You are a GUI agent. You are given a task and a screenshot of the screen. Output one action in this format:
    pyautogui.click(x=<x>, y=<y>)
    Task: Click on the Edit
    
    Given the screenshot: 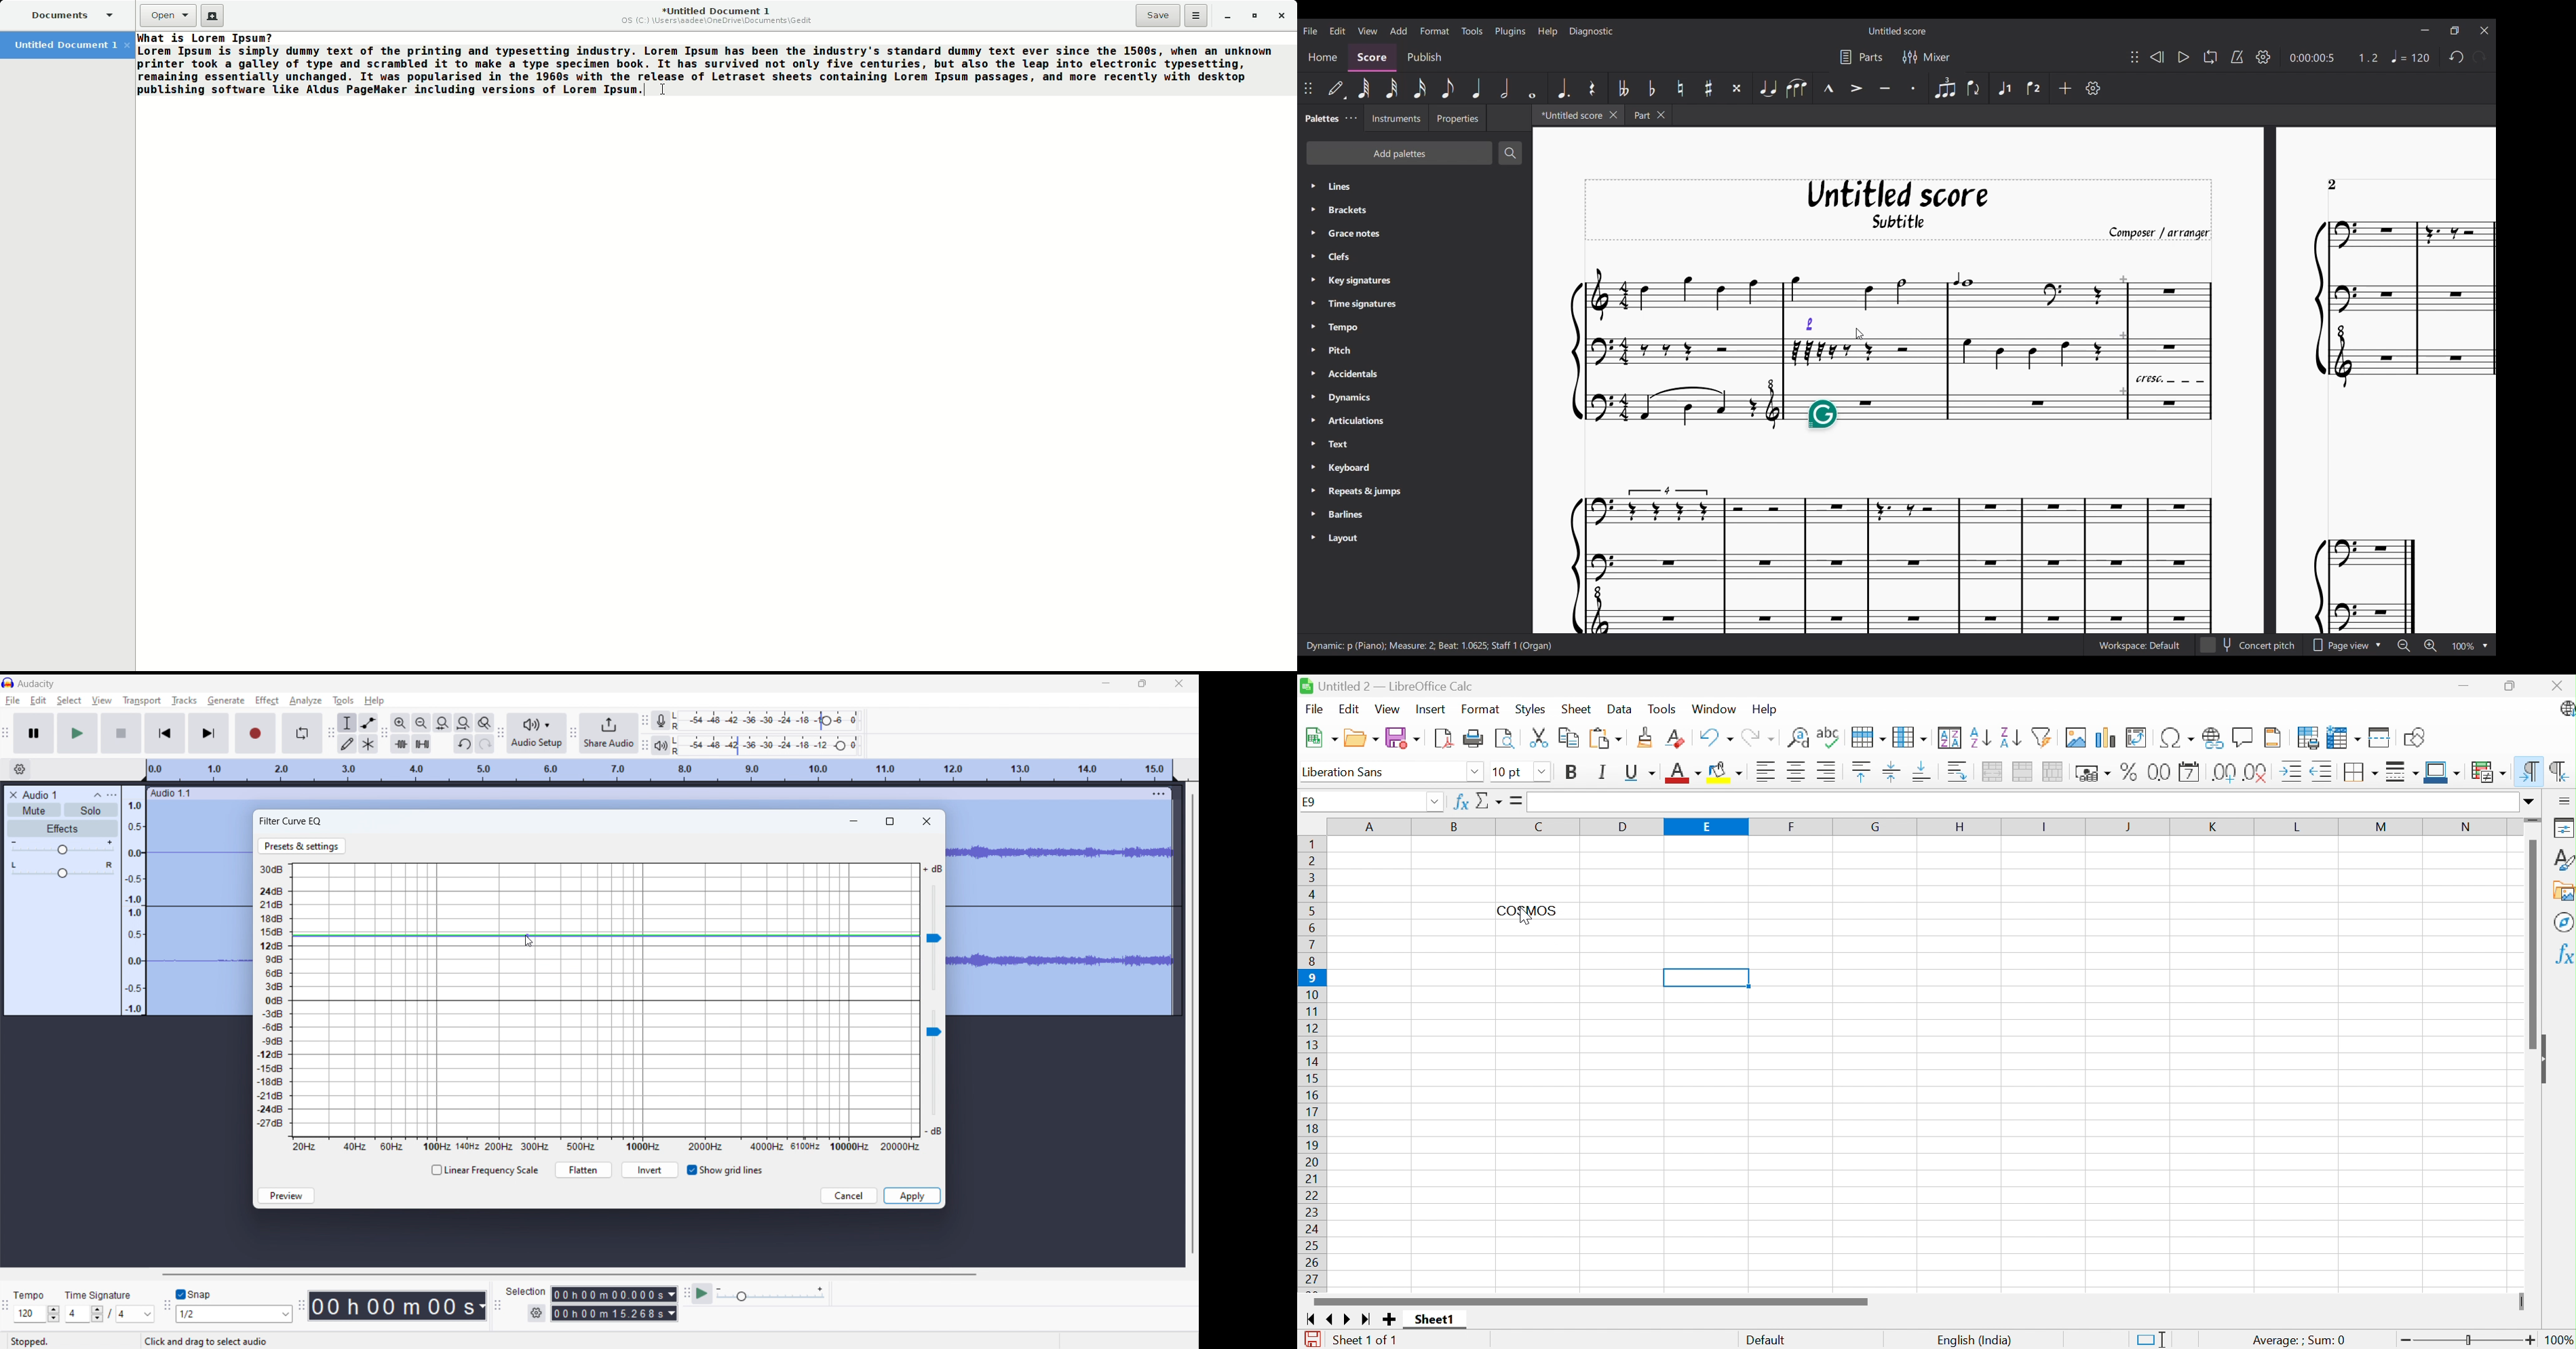 What is the action you would take?
    pyautogui.click(x=1349, y=708)
    